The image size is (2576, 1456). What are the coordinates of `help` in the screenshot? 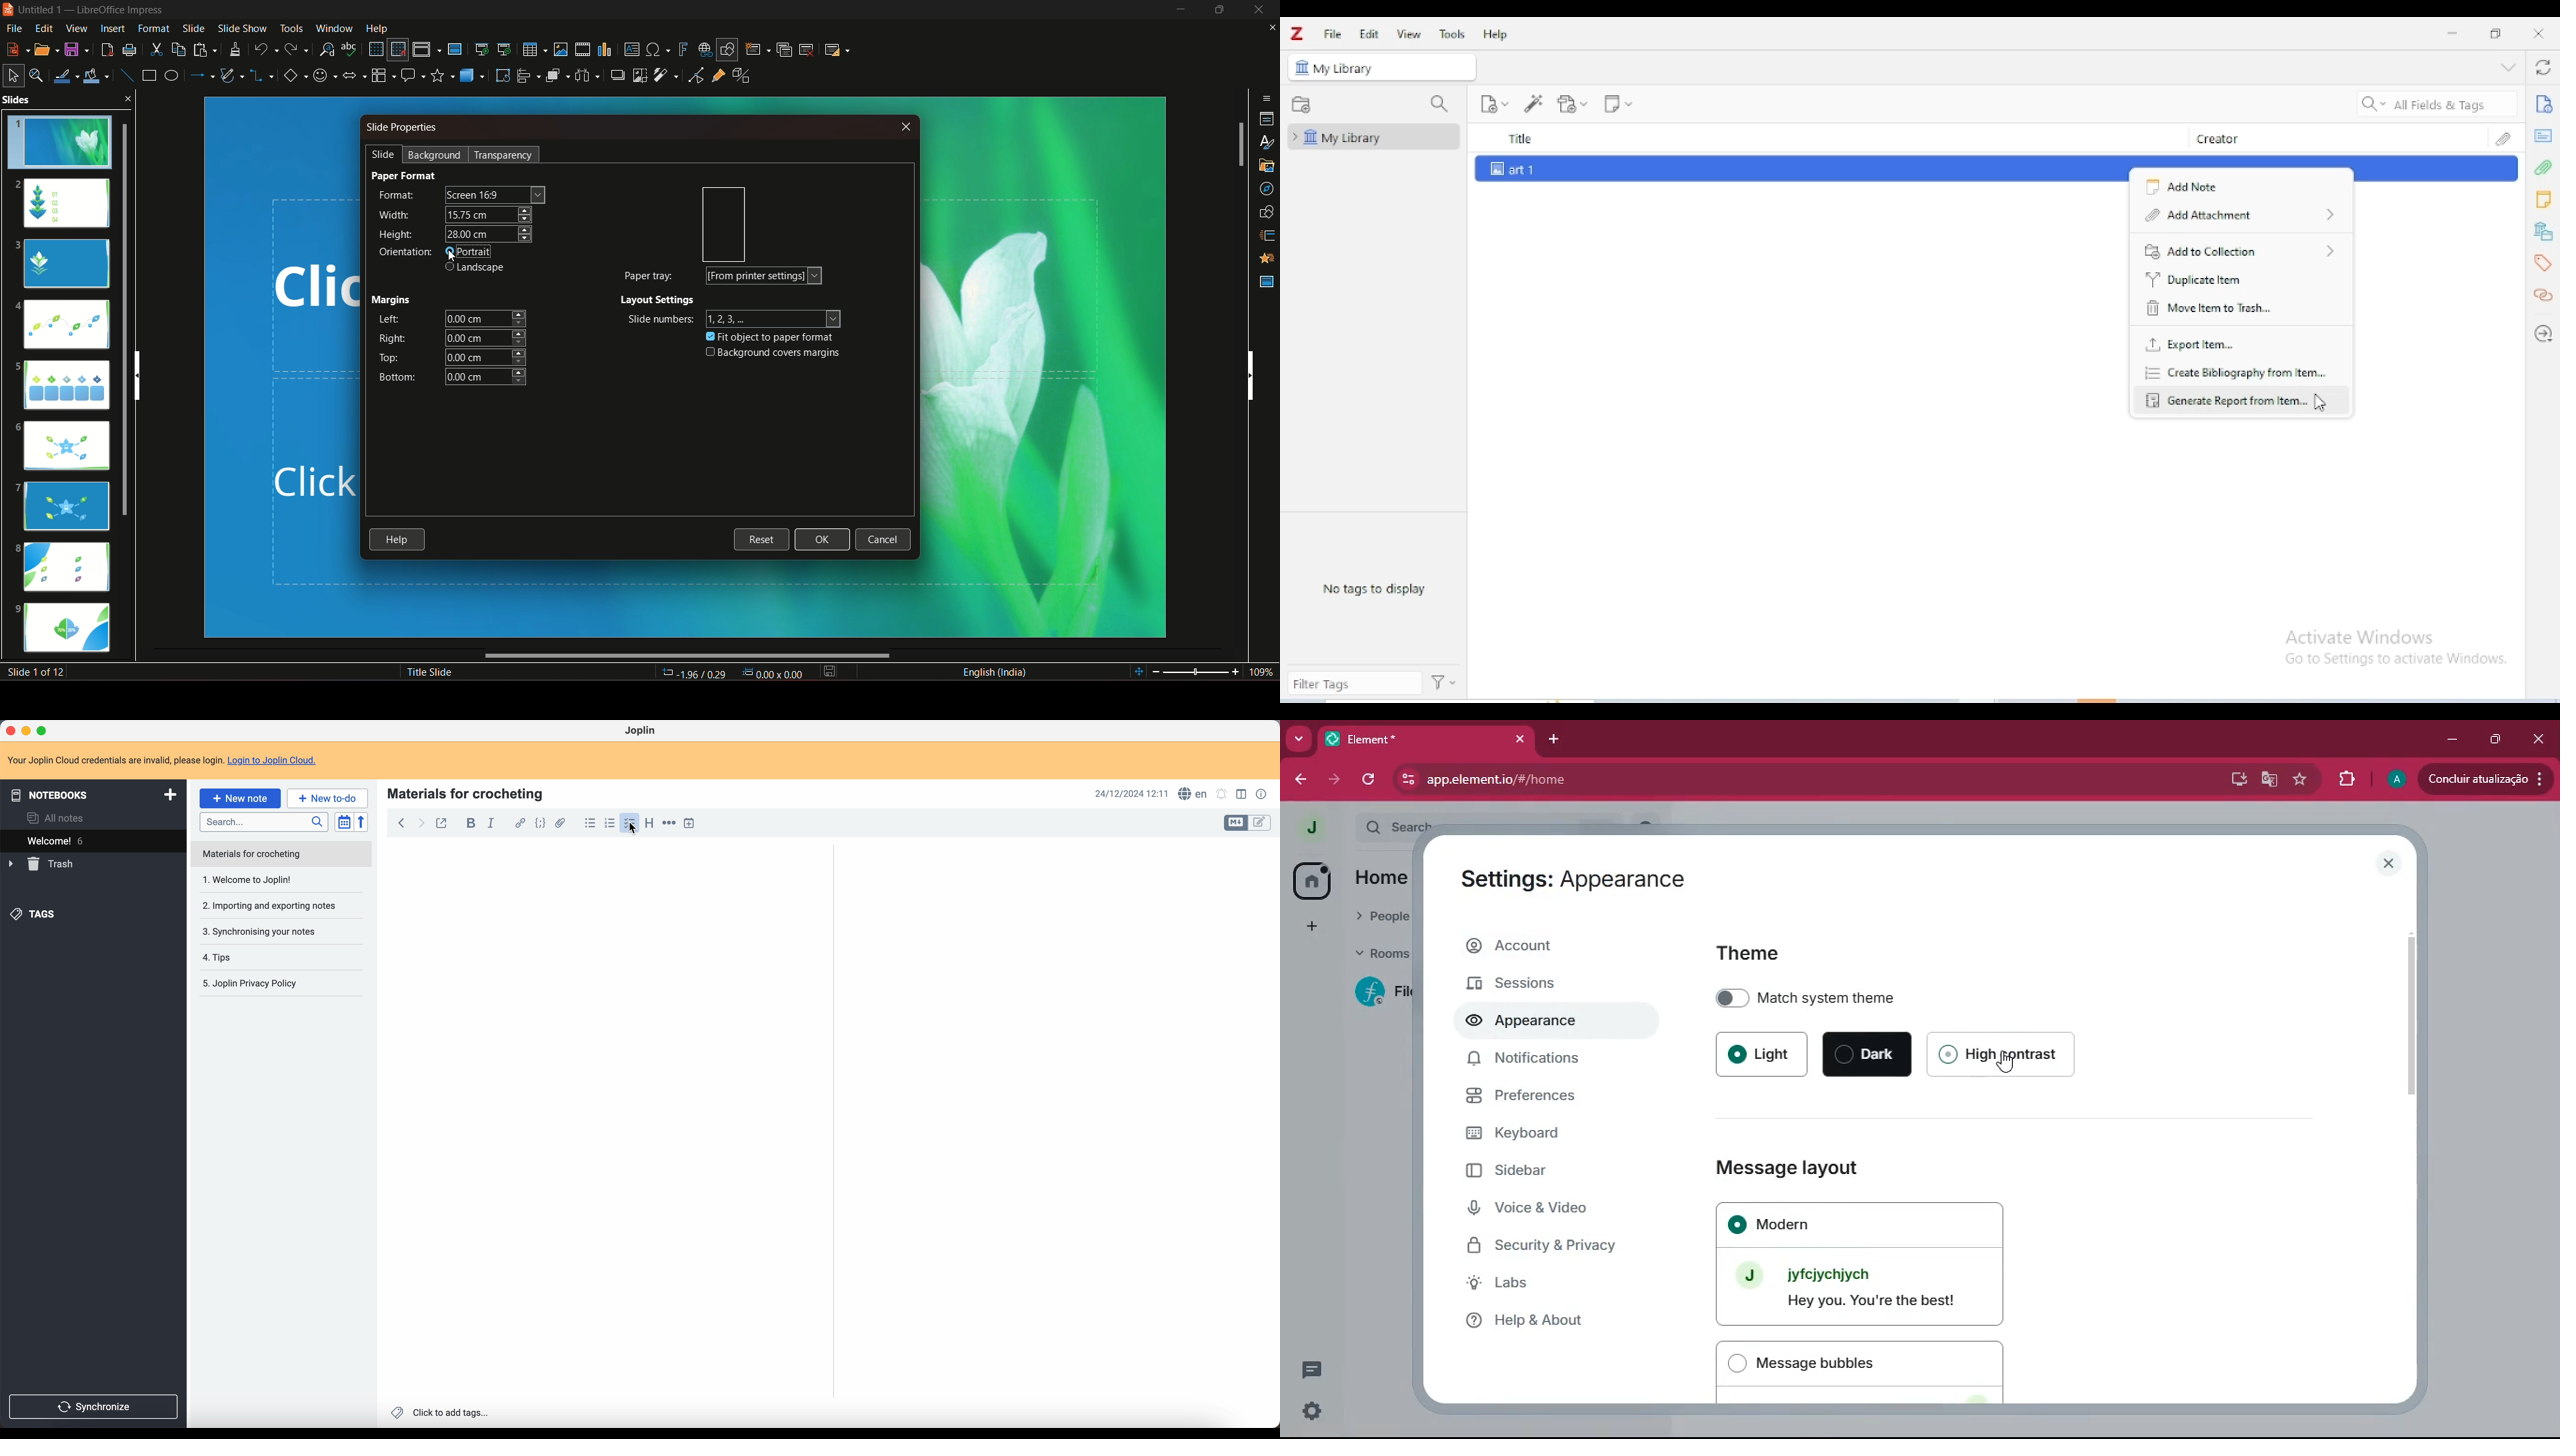 It's located at (1497, 34).